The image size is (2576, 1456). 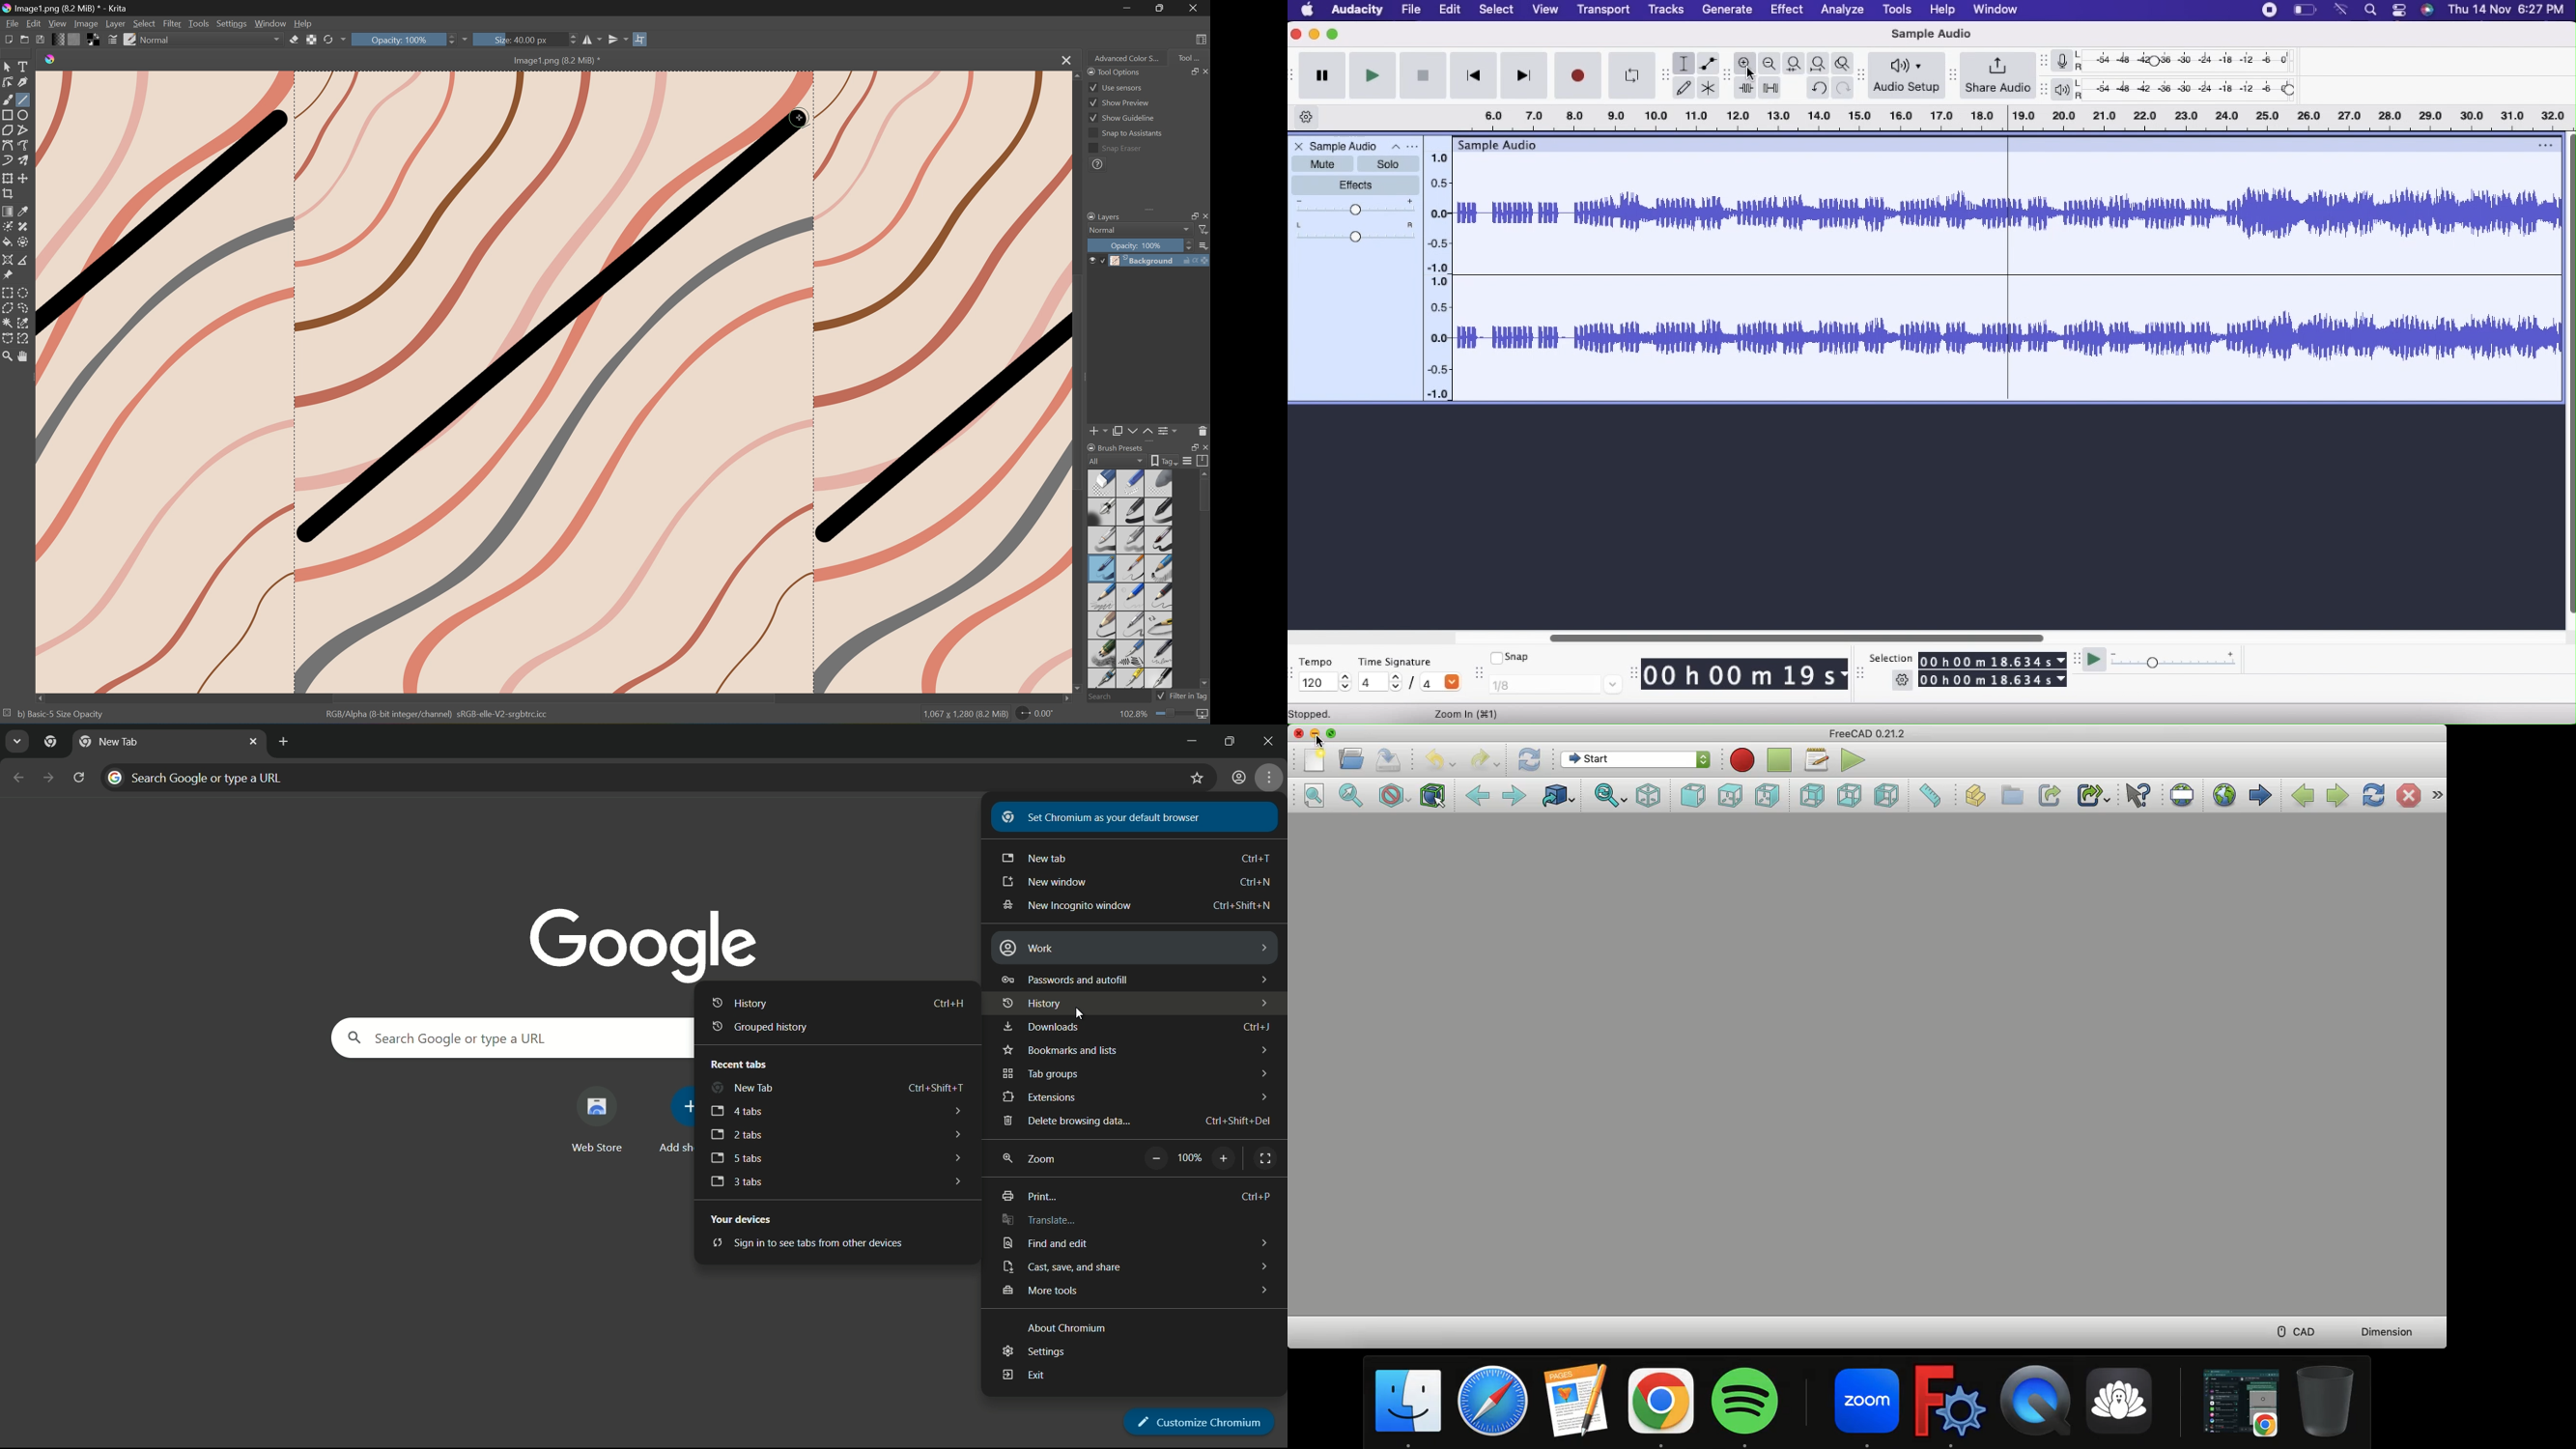 What do you see at coordinates (1908, 77) in the screenshot?
I see `Audio setup` at bounding box center [1908, 77].